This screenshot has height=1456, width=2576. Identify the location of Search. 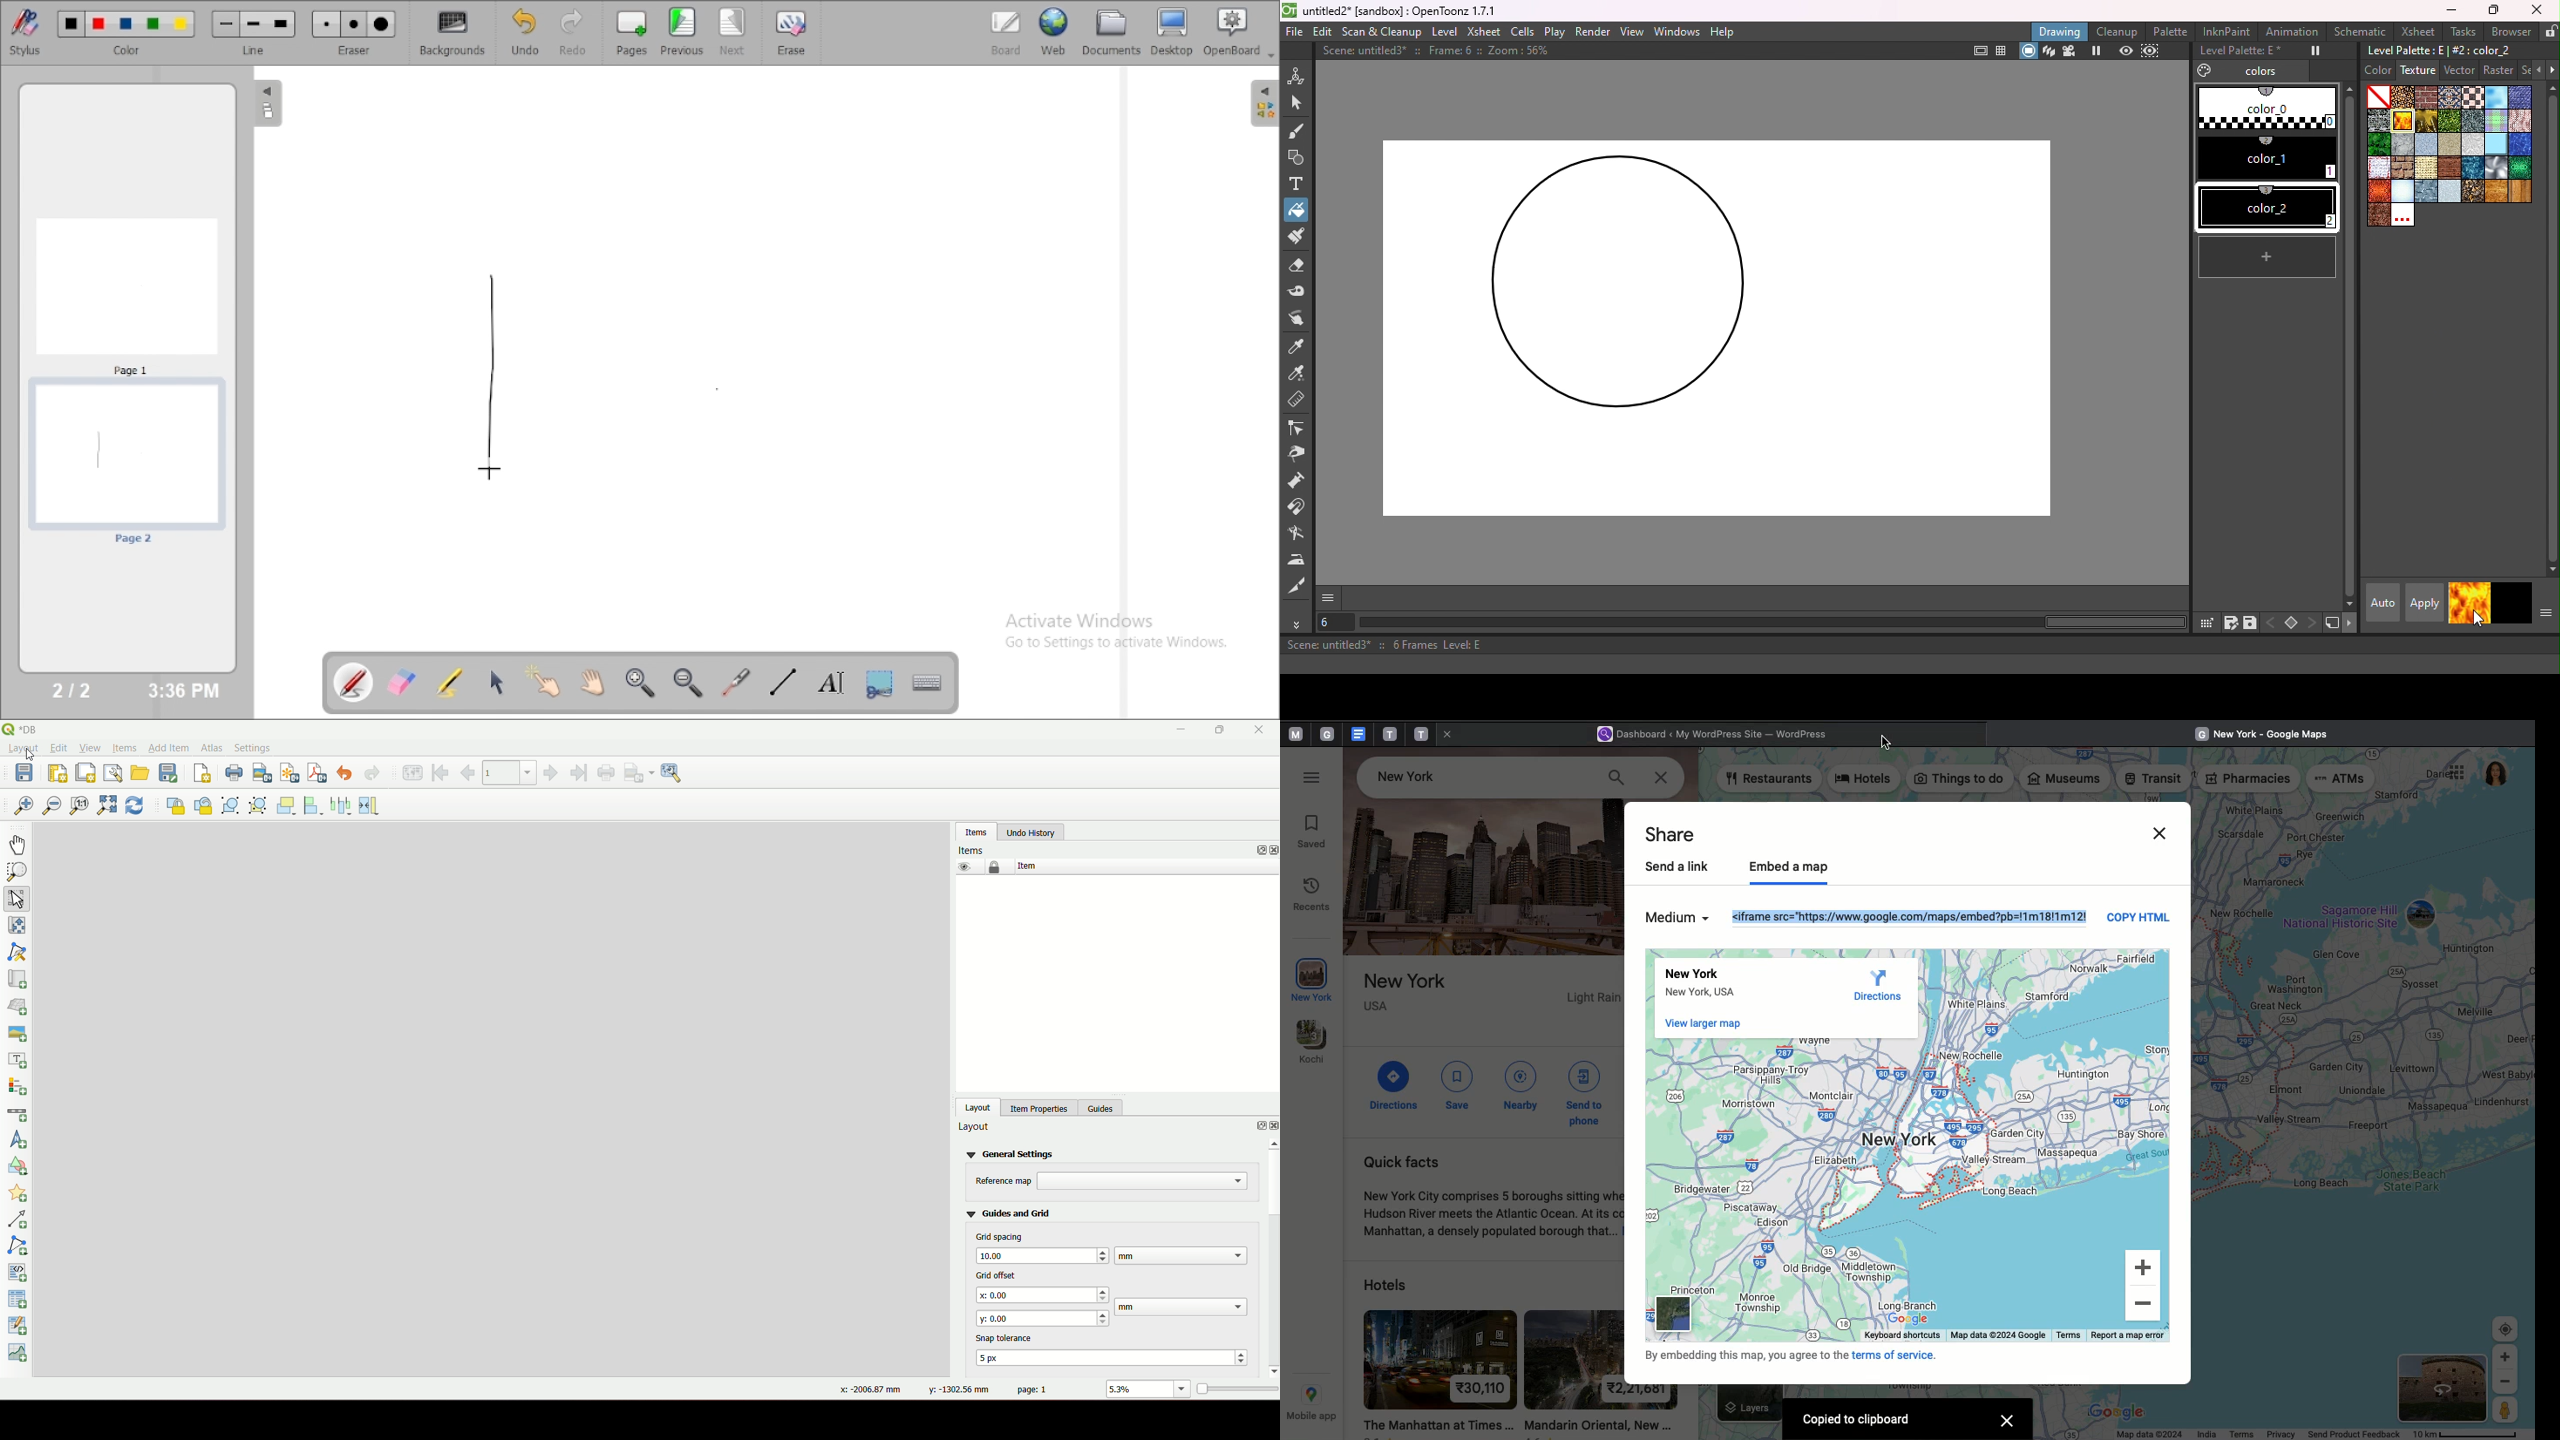
(1616, 778).